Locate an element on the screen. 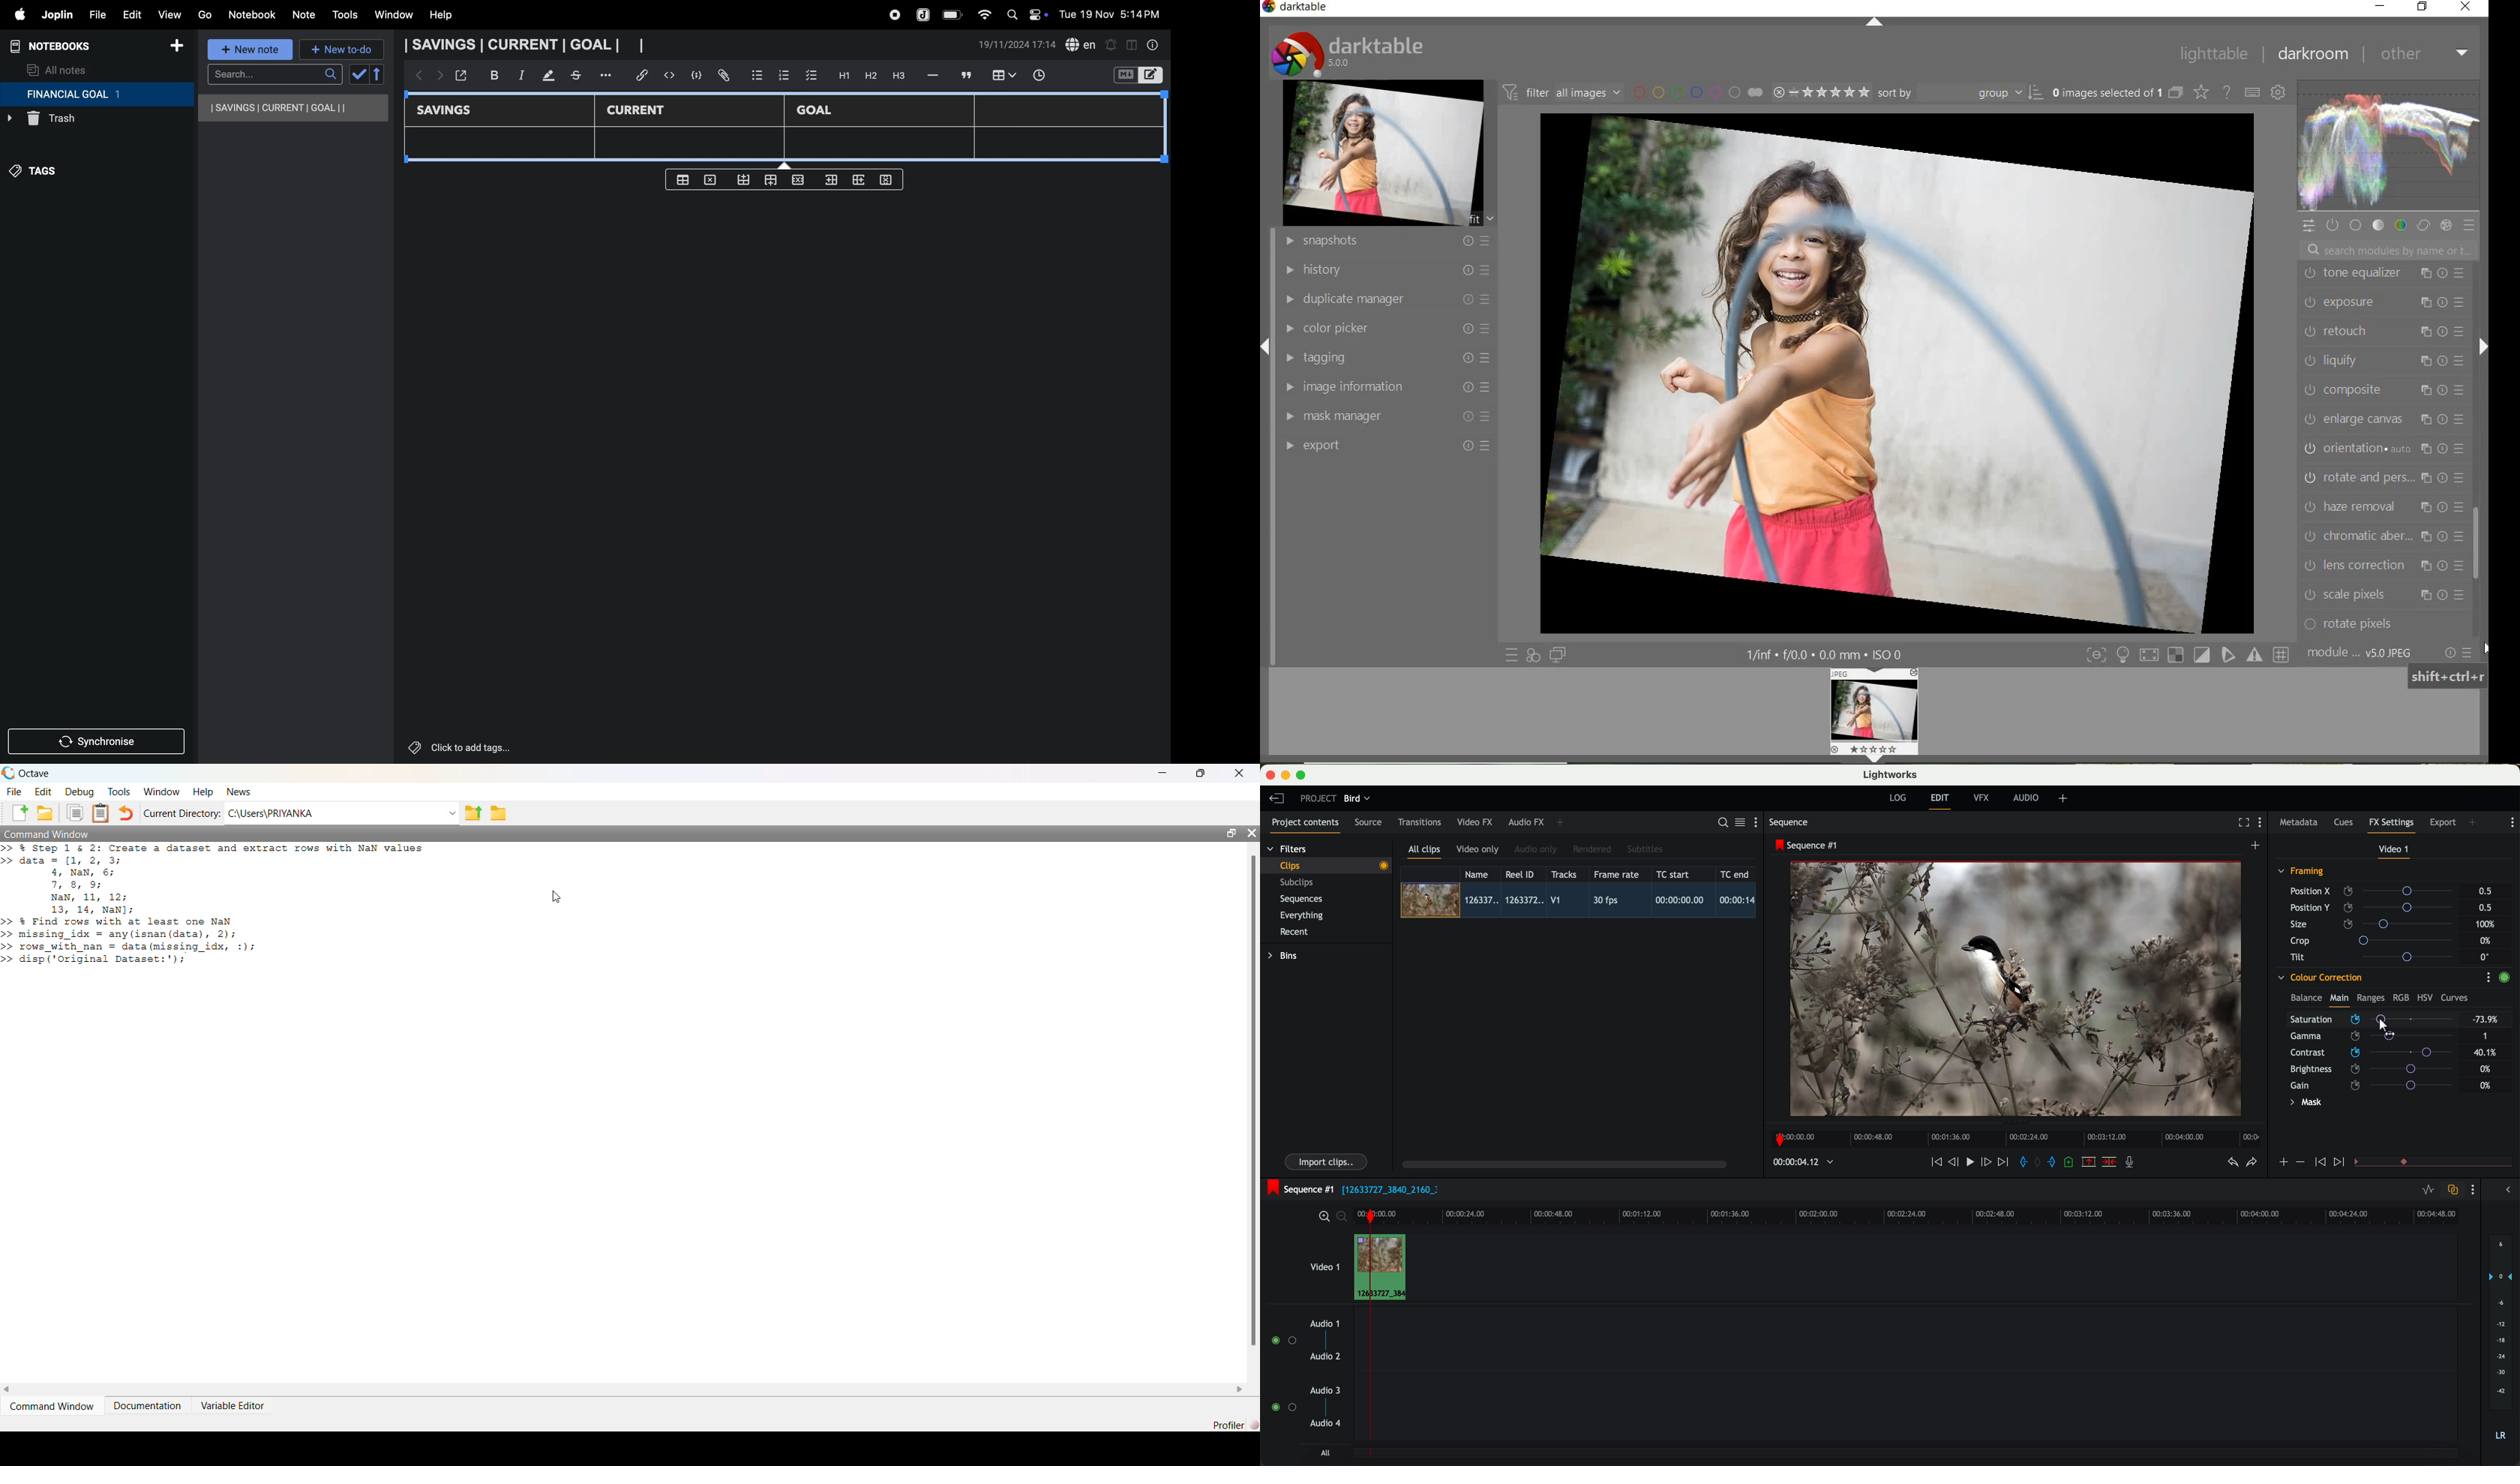 The width and height of the screenshot is (2520, 1484). delete rows is located at coordinates (886, 179).